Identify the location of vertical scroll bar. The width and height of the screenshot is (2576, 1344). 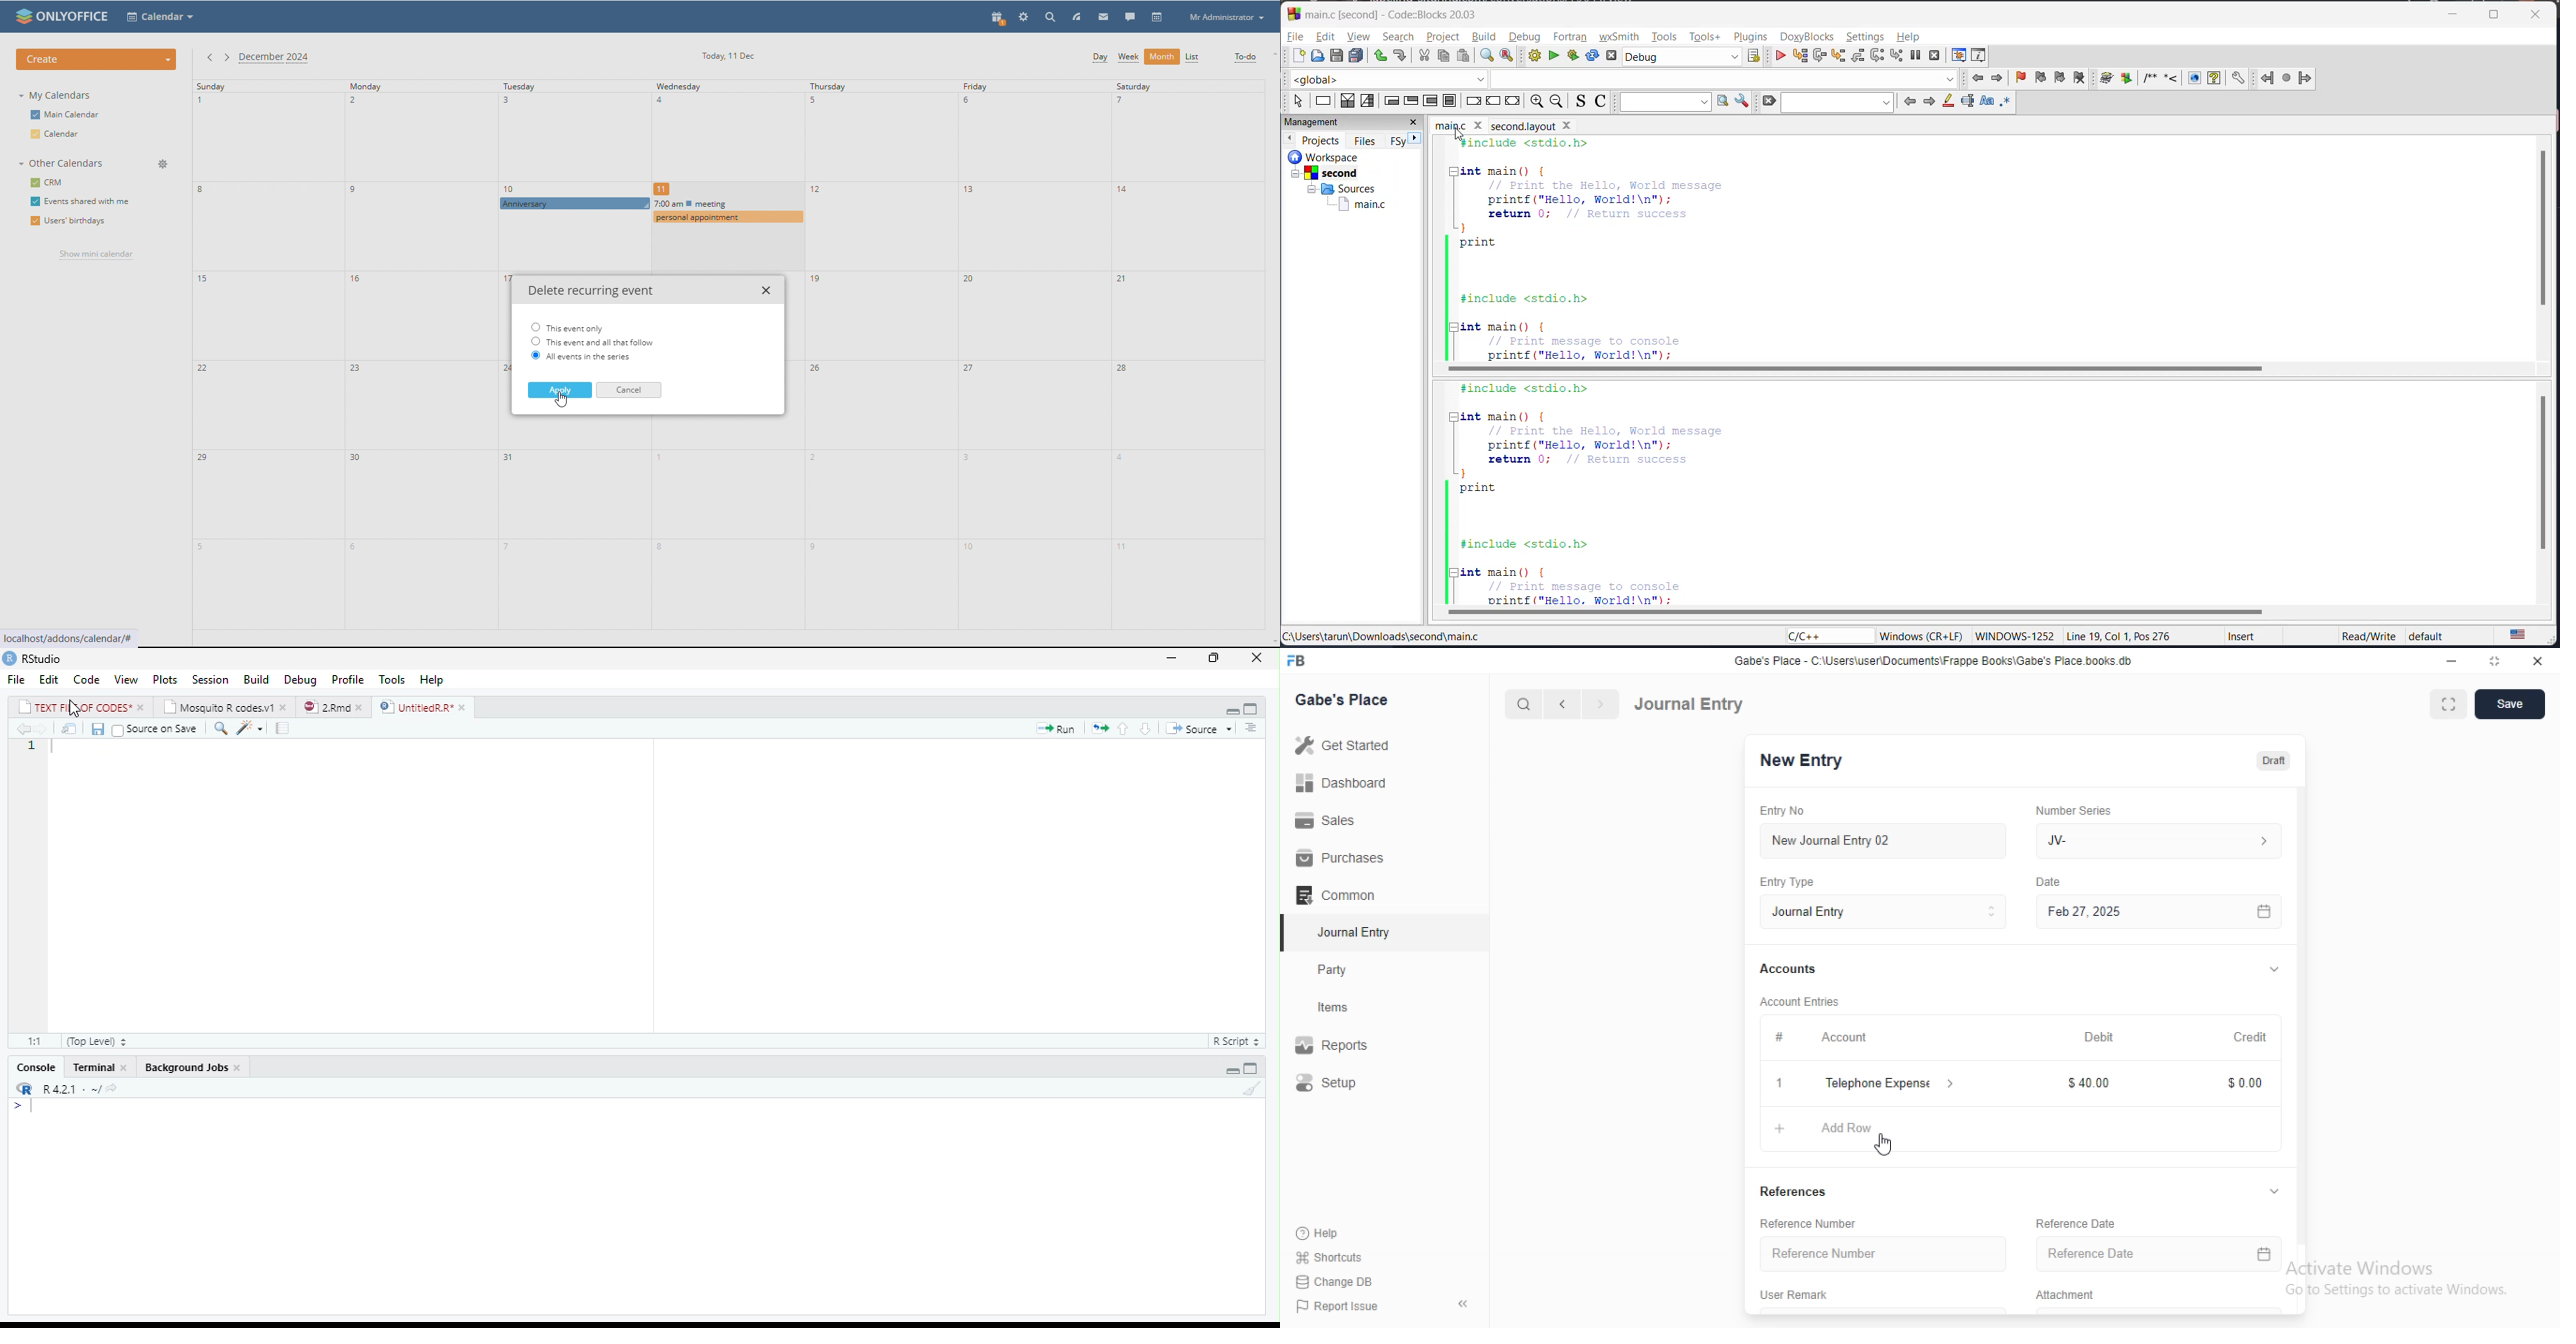
(2544, 473).